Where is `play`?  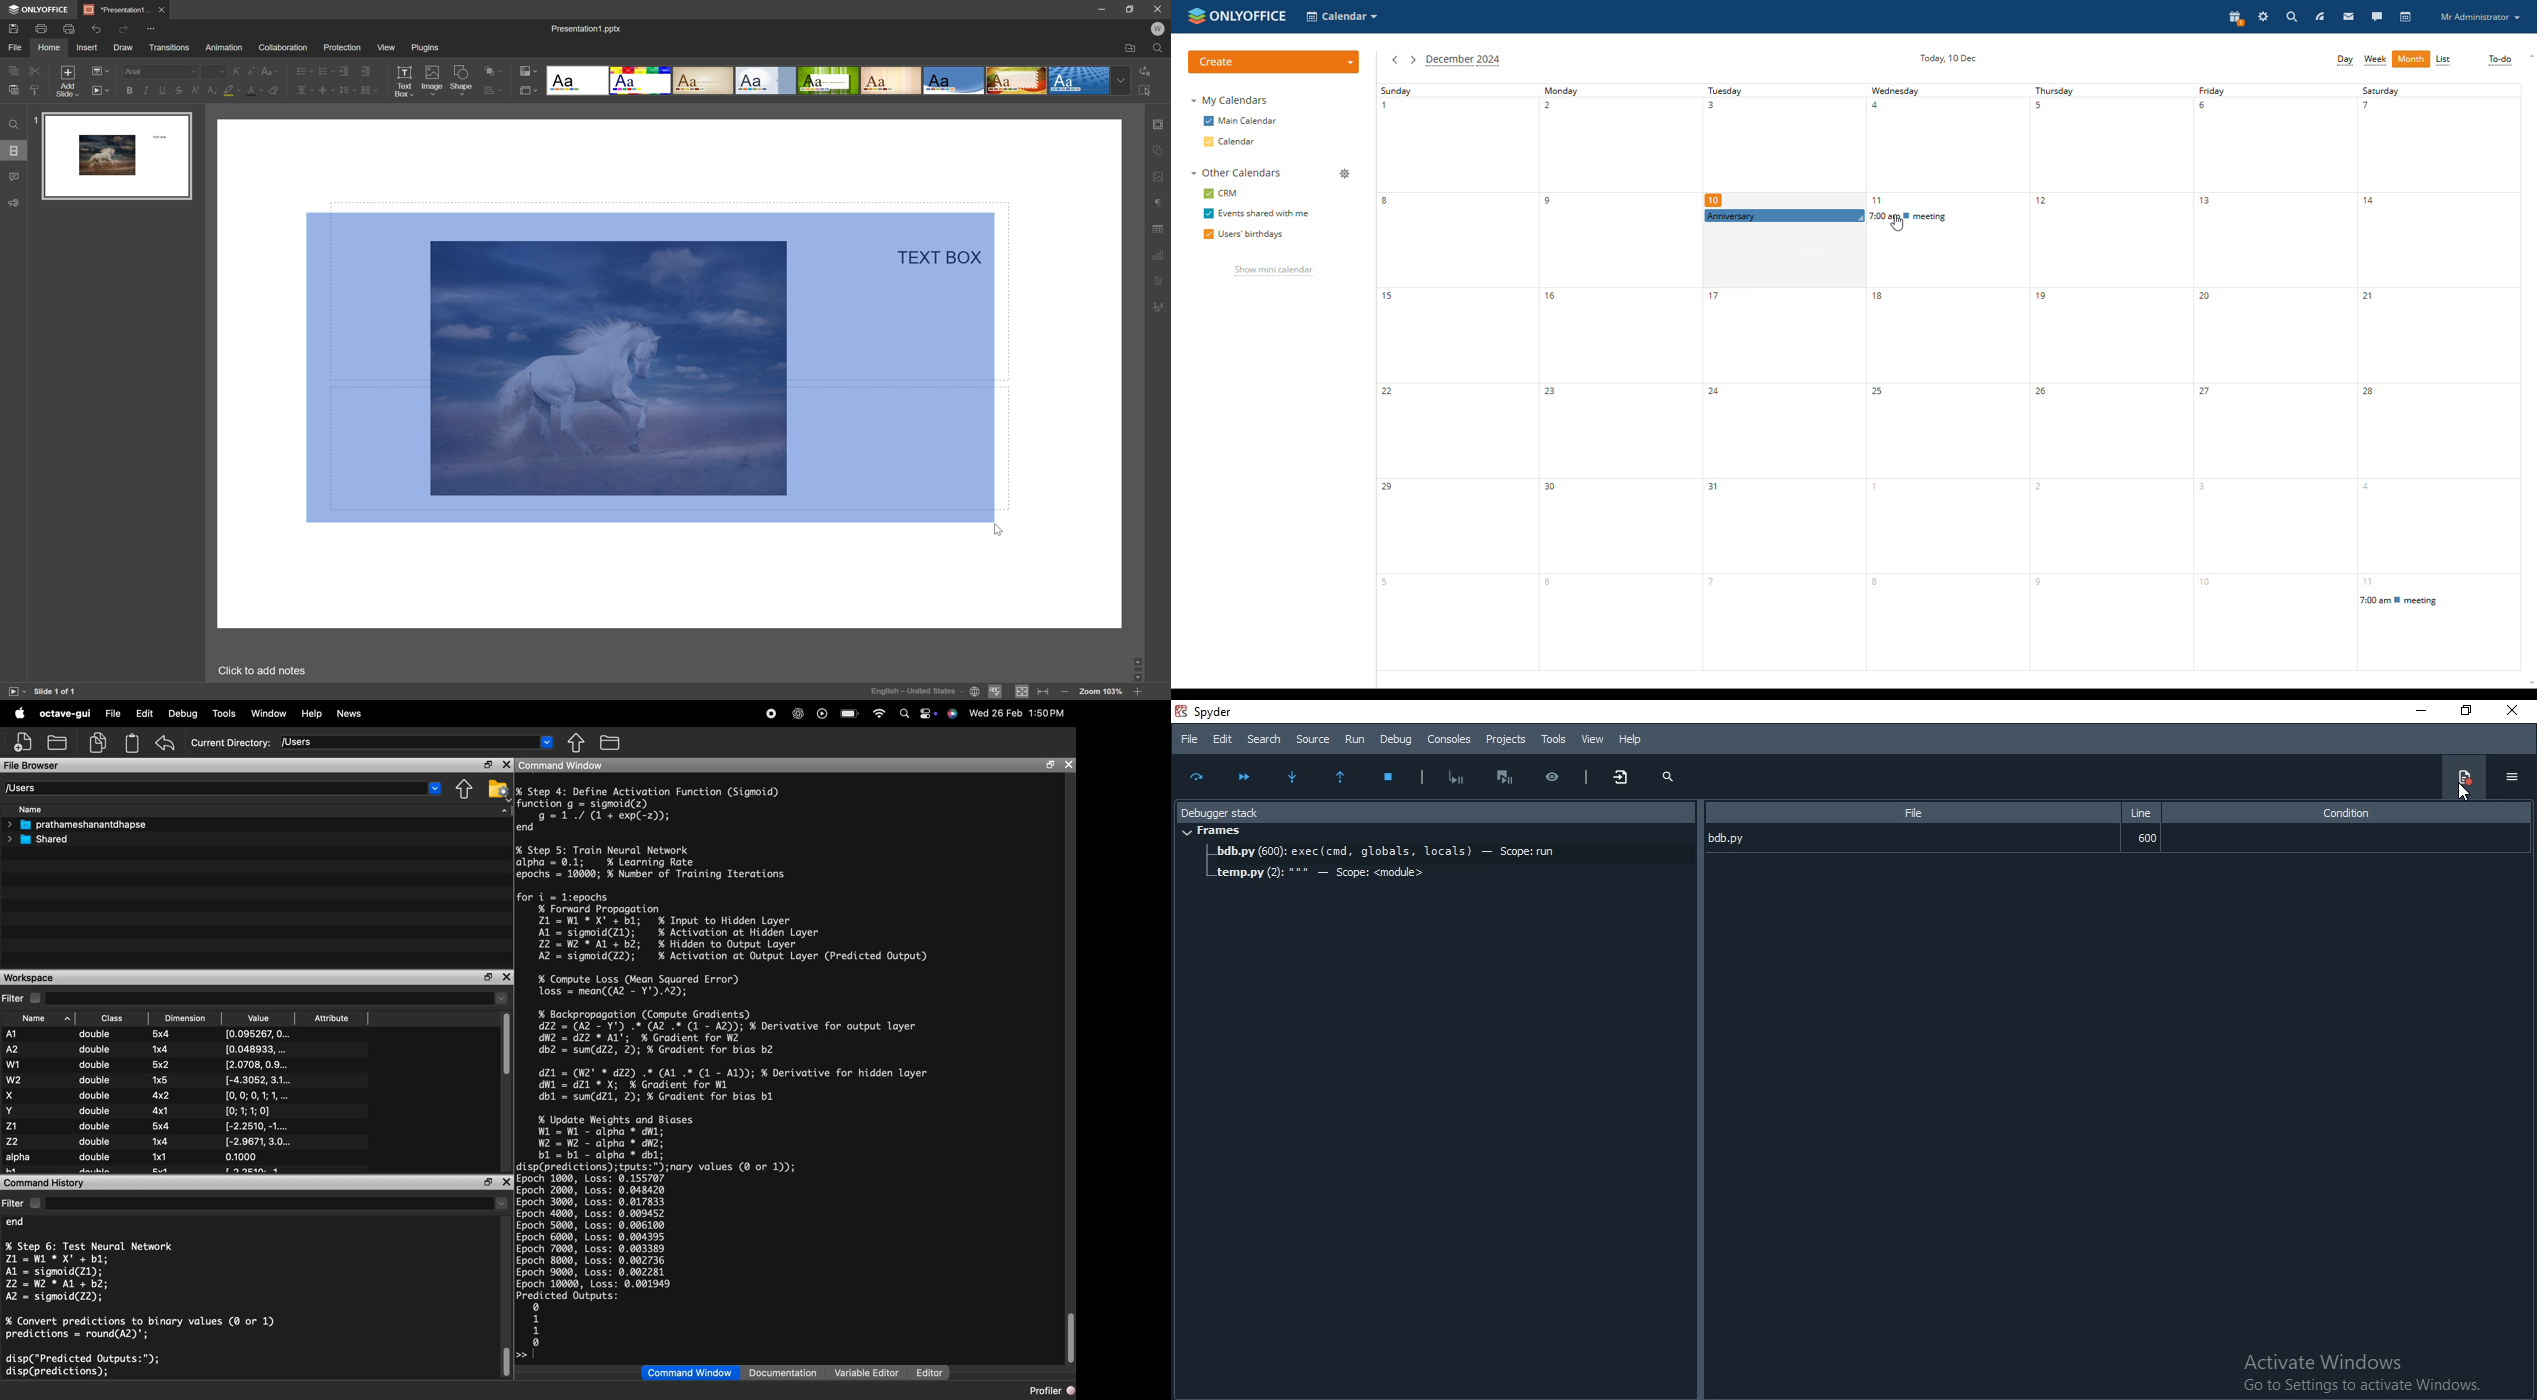 play is located at coordinates (820, 713).